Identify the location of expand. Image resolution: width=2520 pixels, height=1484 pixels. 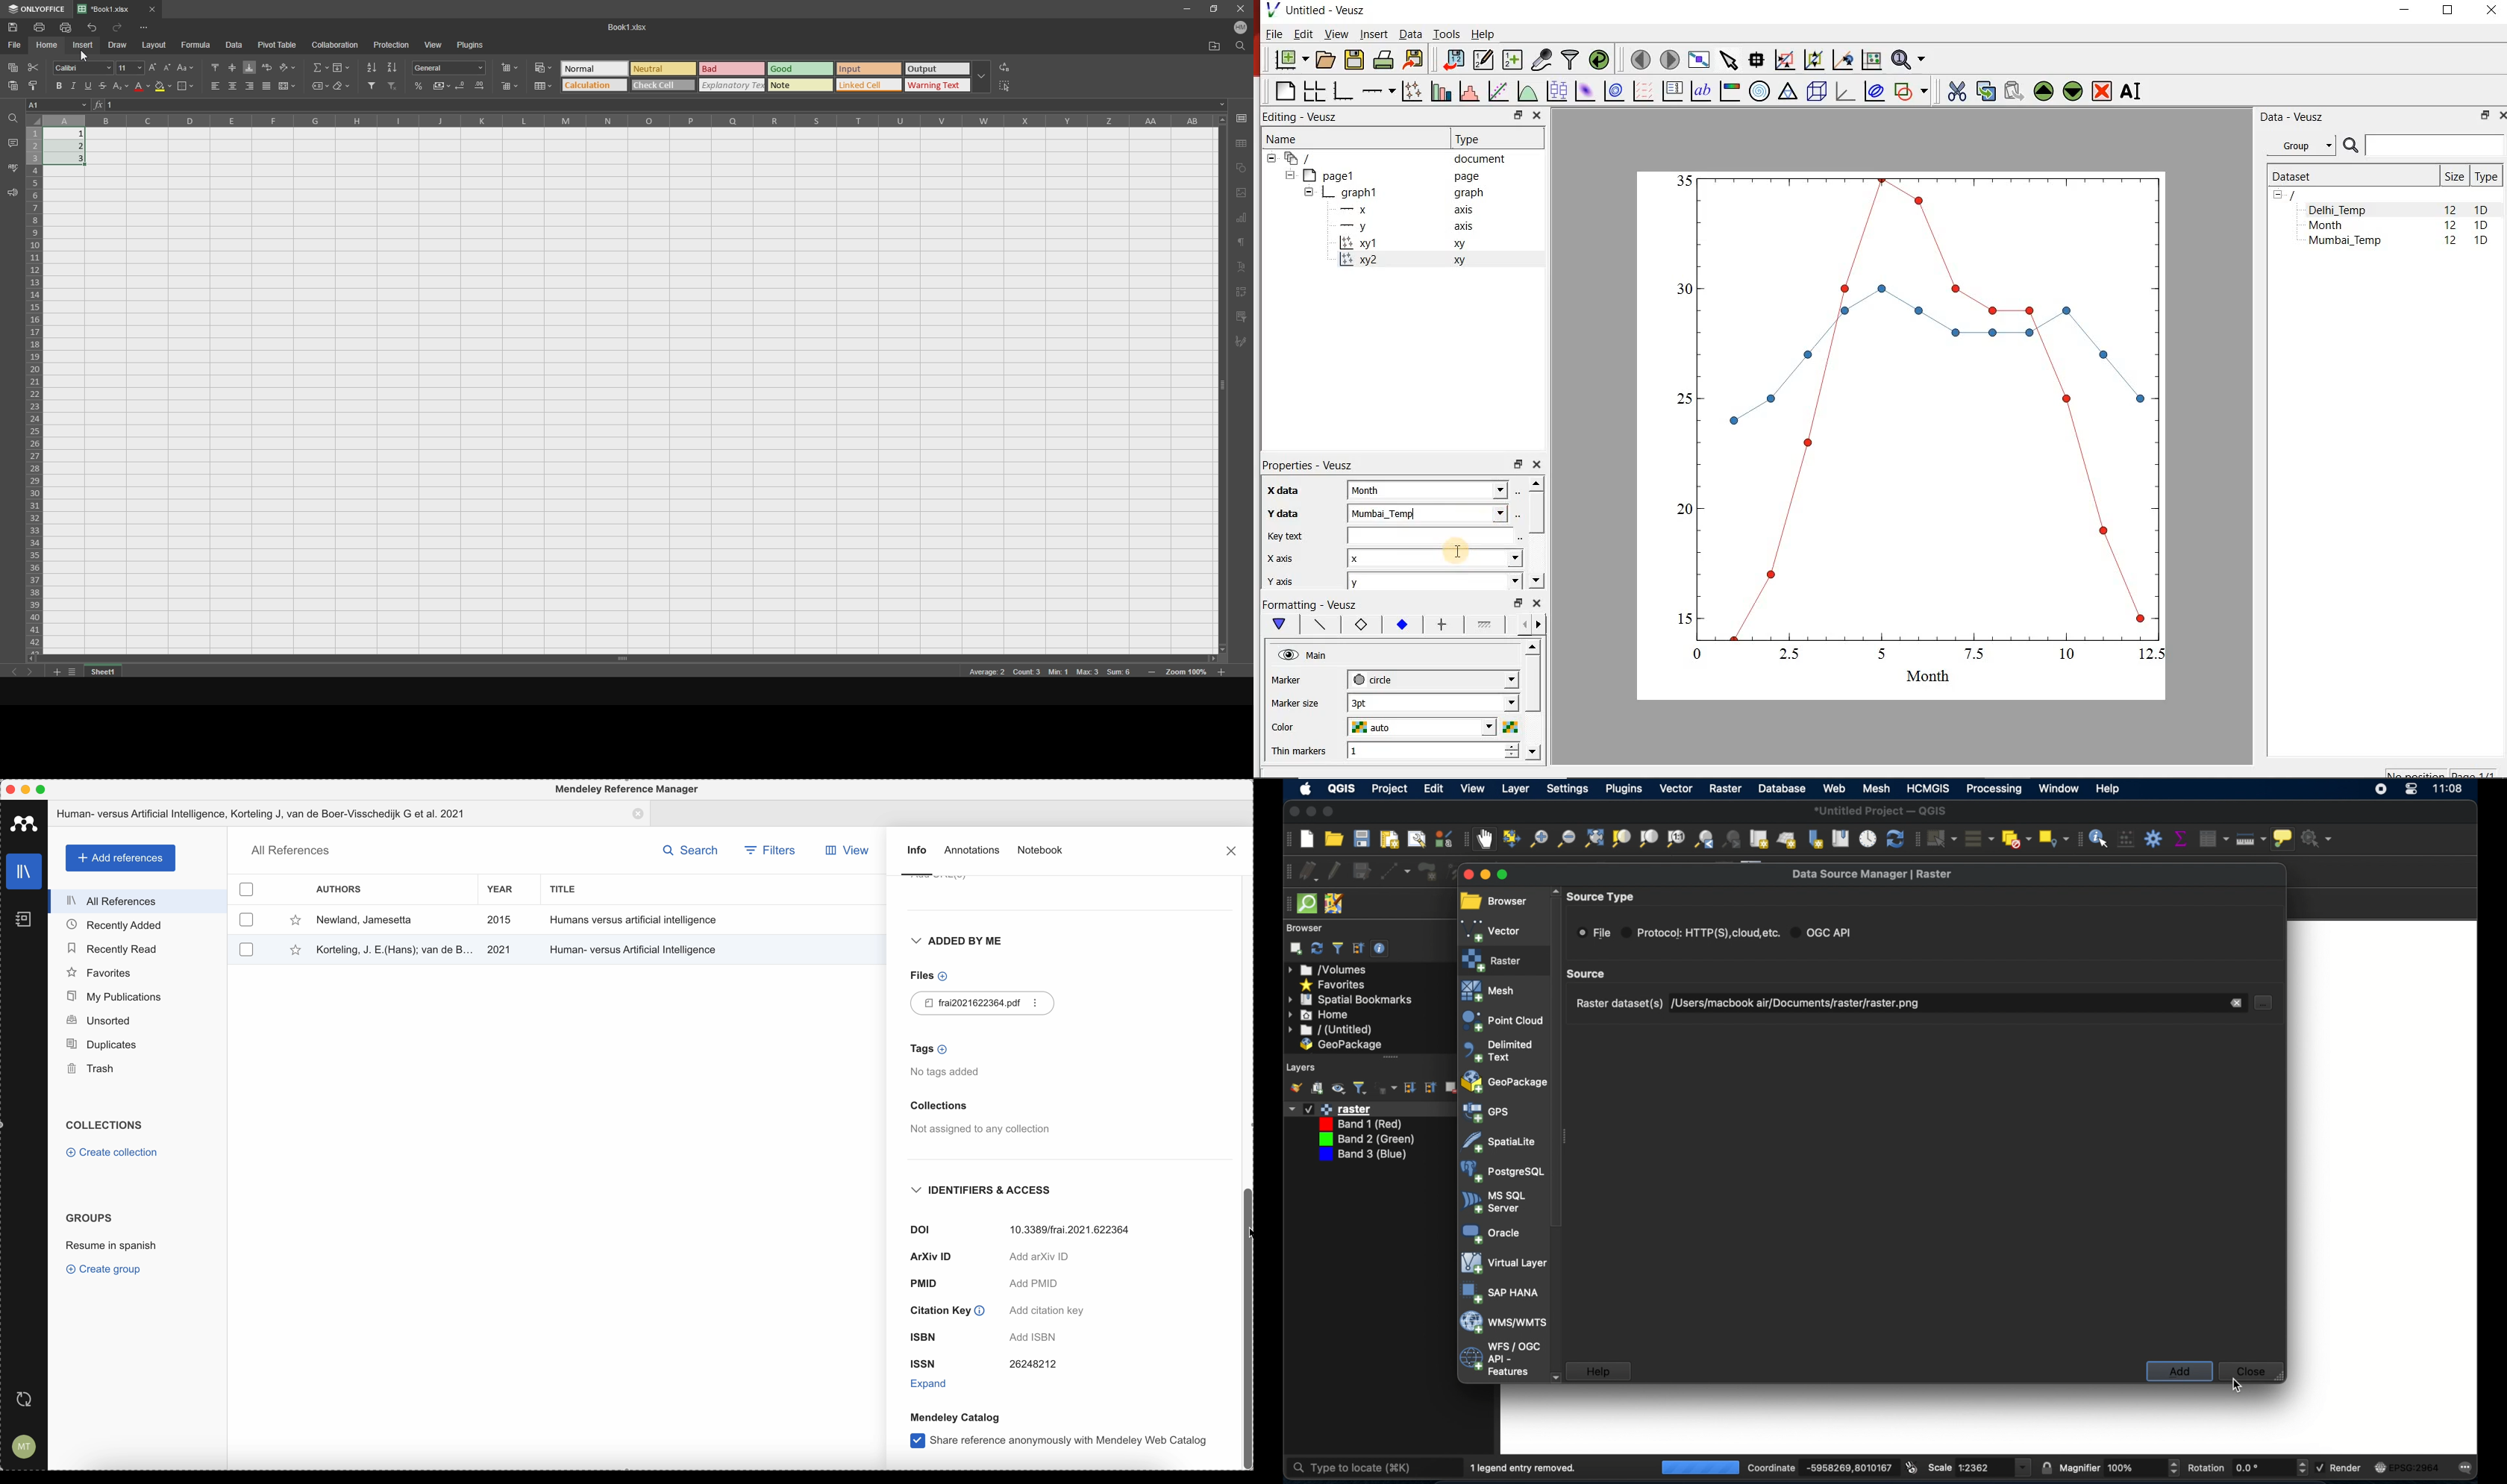
(932, 1383).